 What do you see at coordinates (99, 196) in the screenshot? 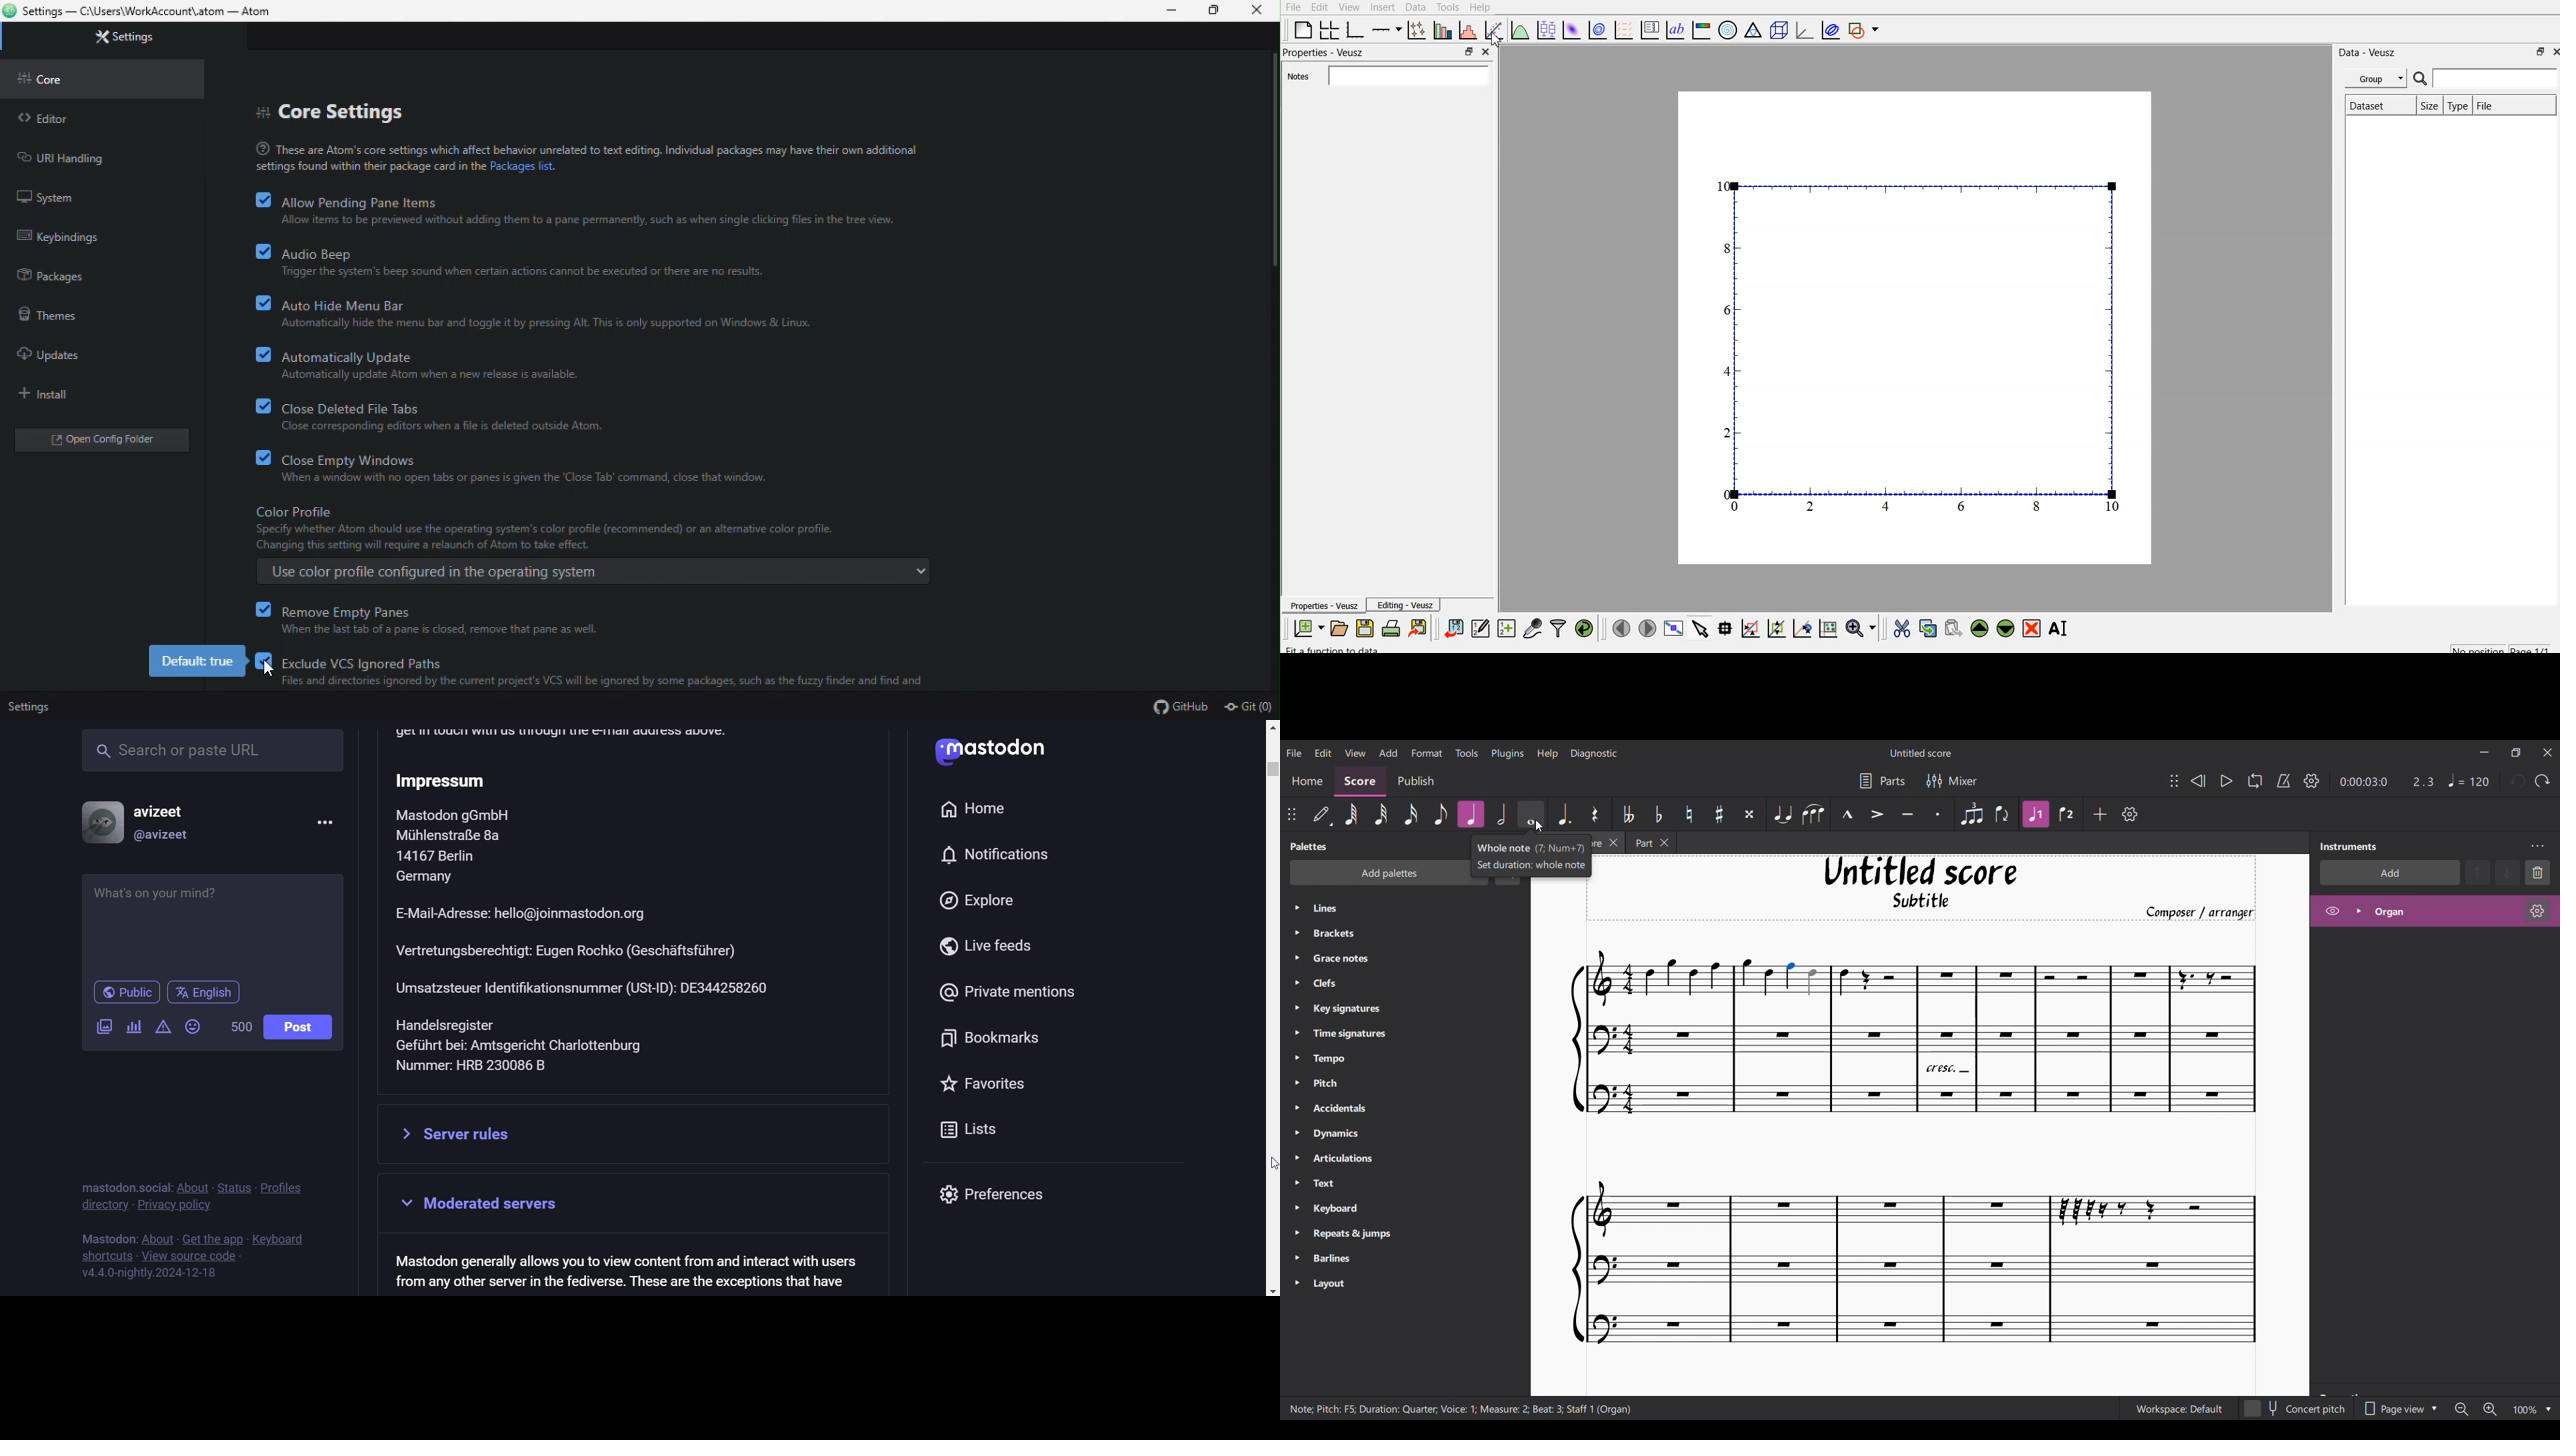
I see `System` at bounding box center [99, 196].